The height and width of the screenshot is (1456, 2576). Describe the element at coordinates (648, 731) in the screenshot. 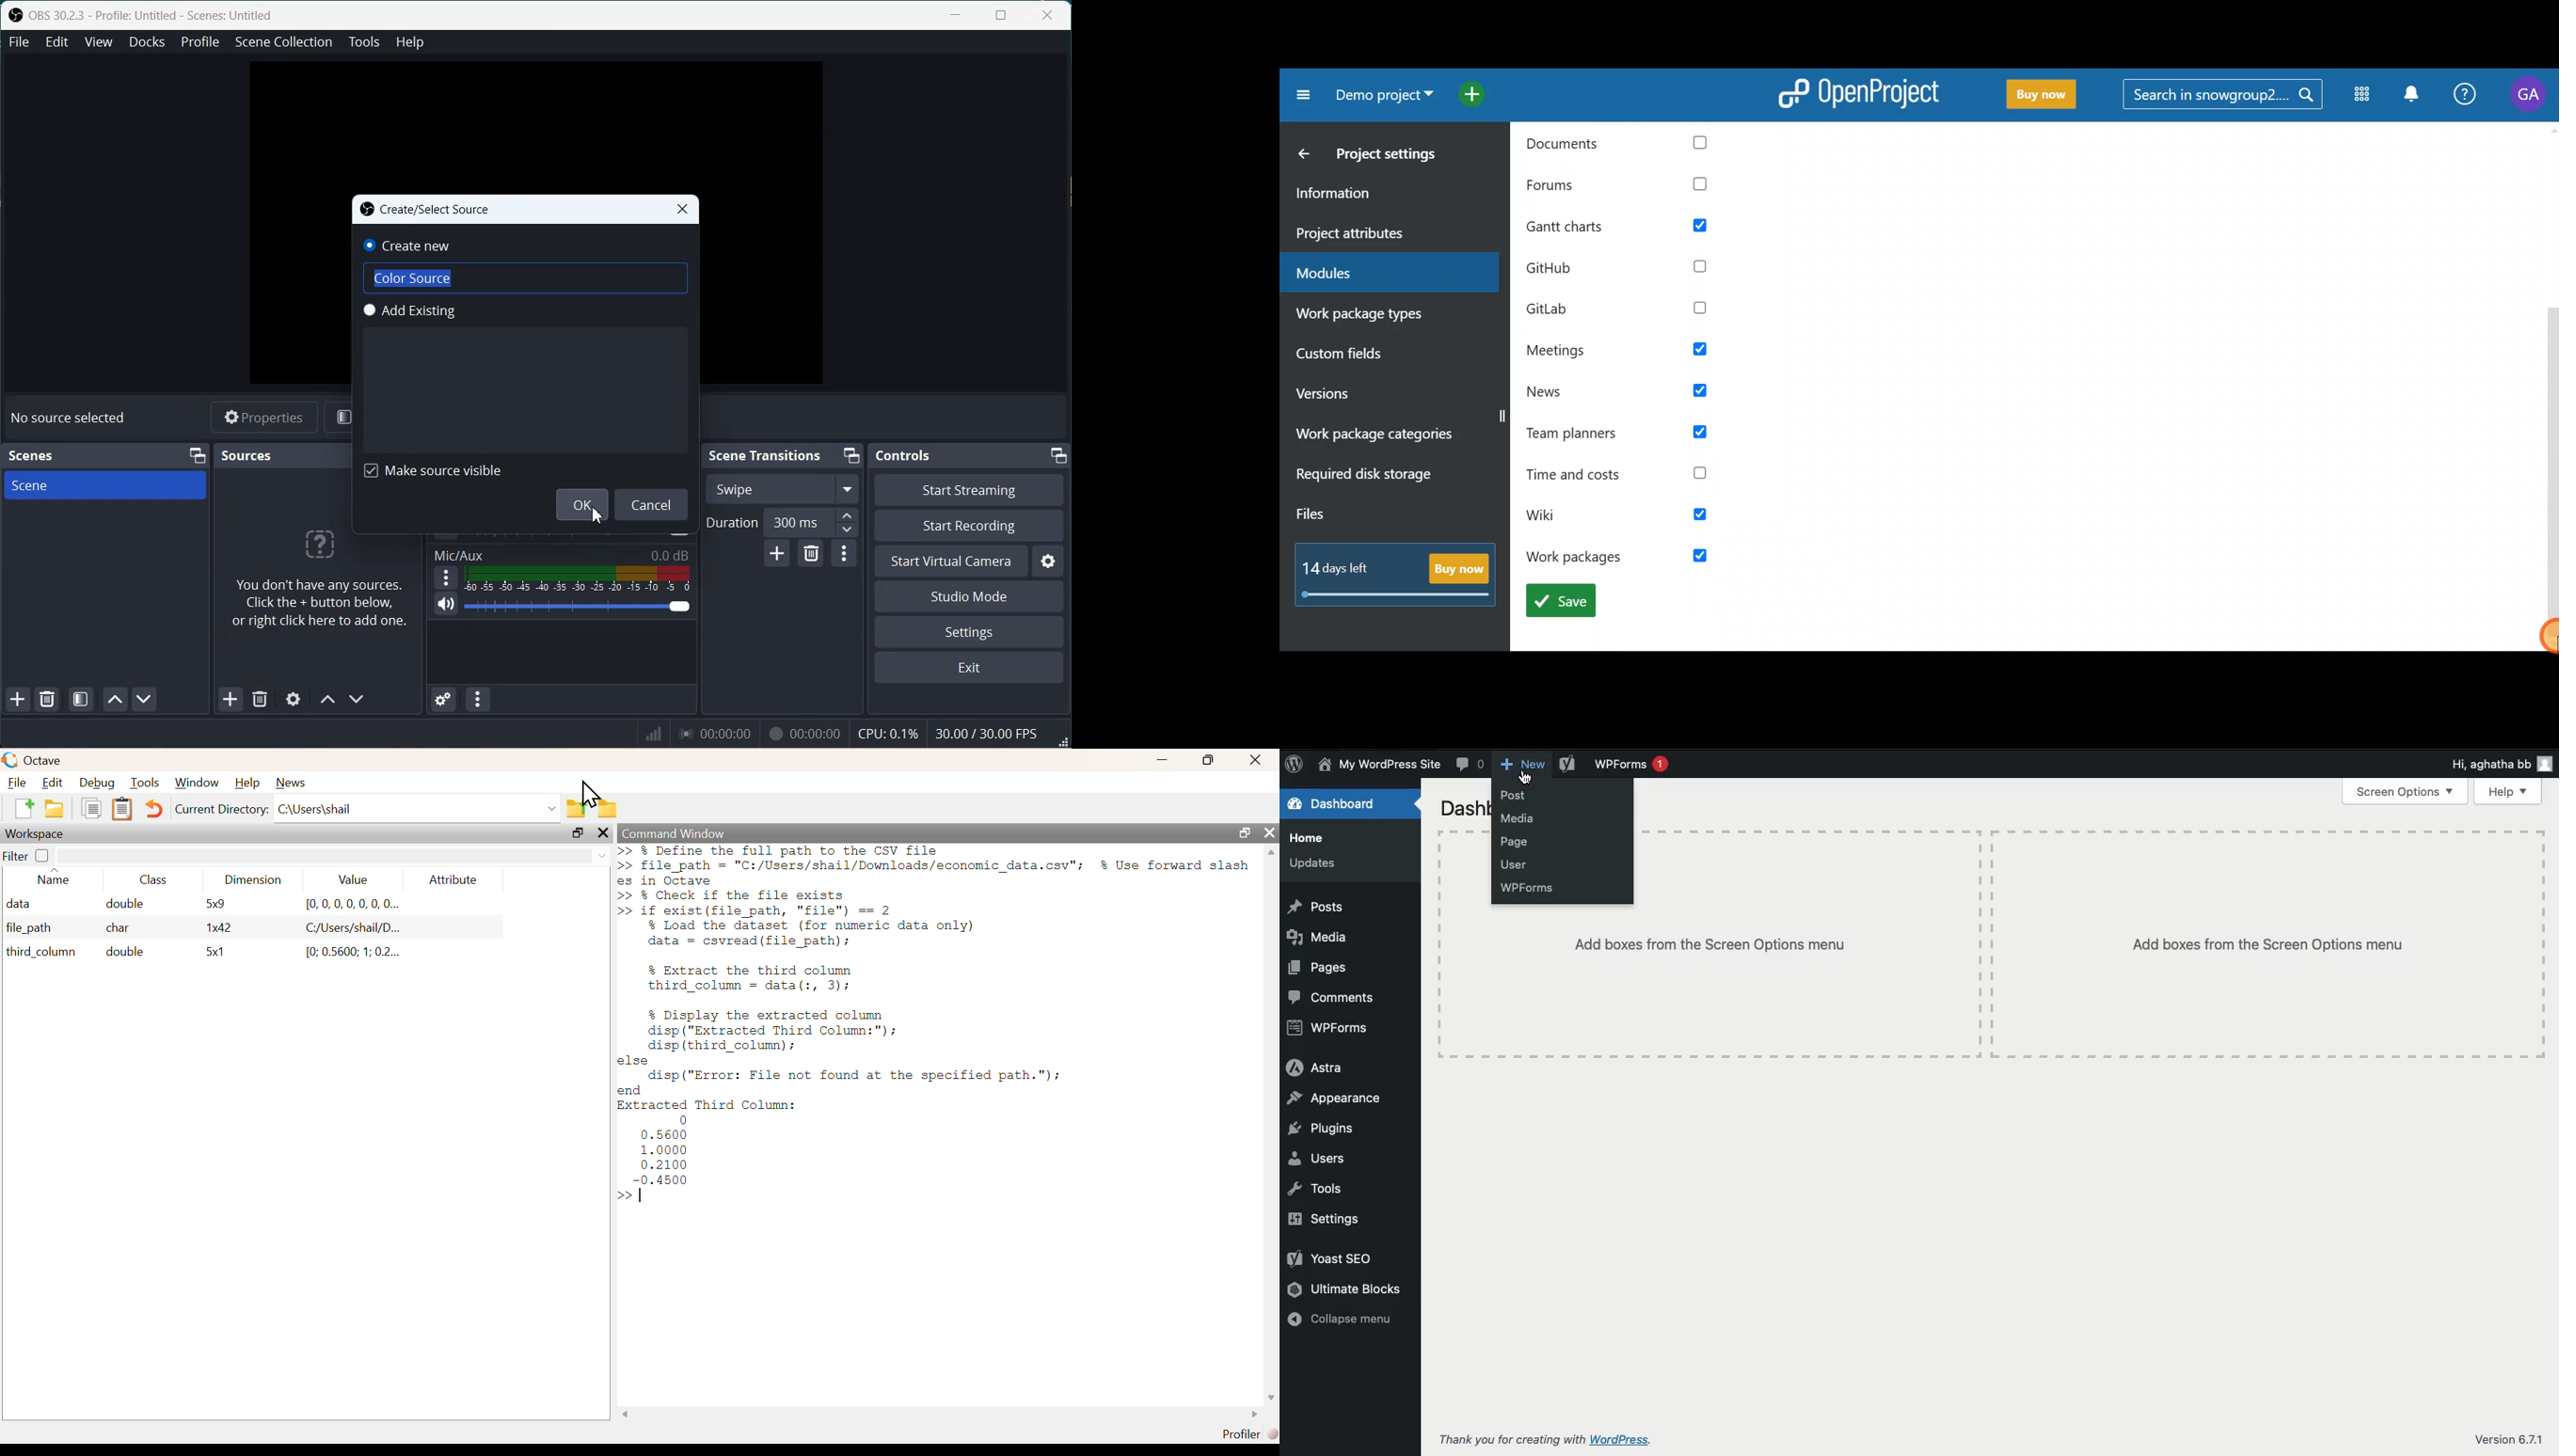

I see `Signals` at that location.